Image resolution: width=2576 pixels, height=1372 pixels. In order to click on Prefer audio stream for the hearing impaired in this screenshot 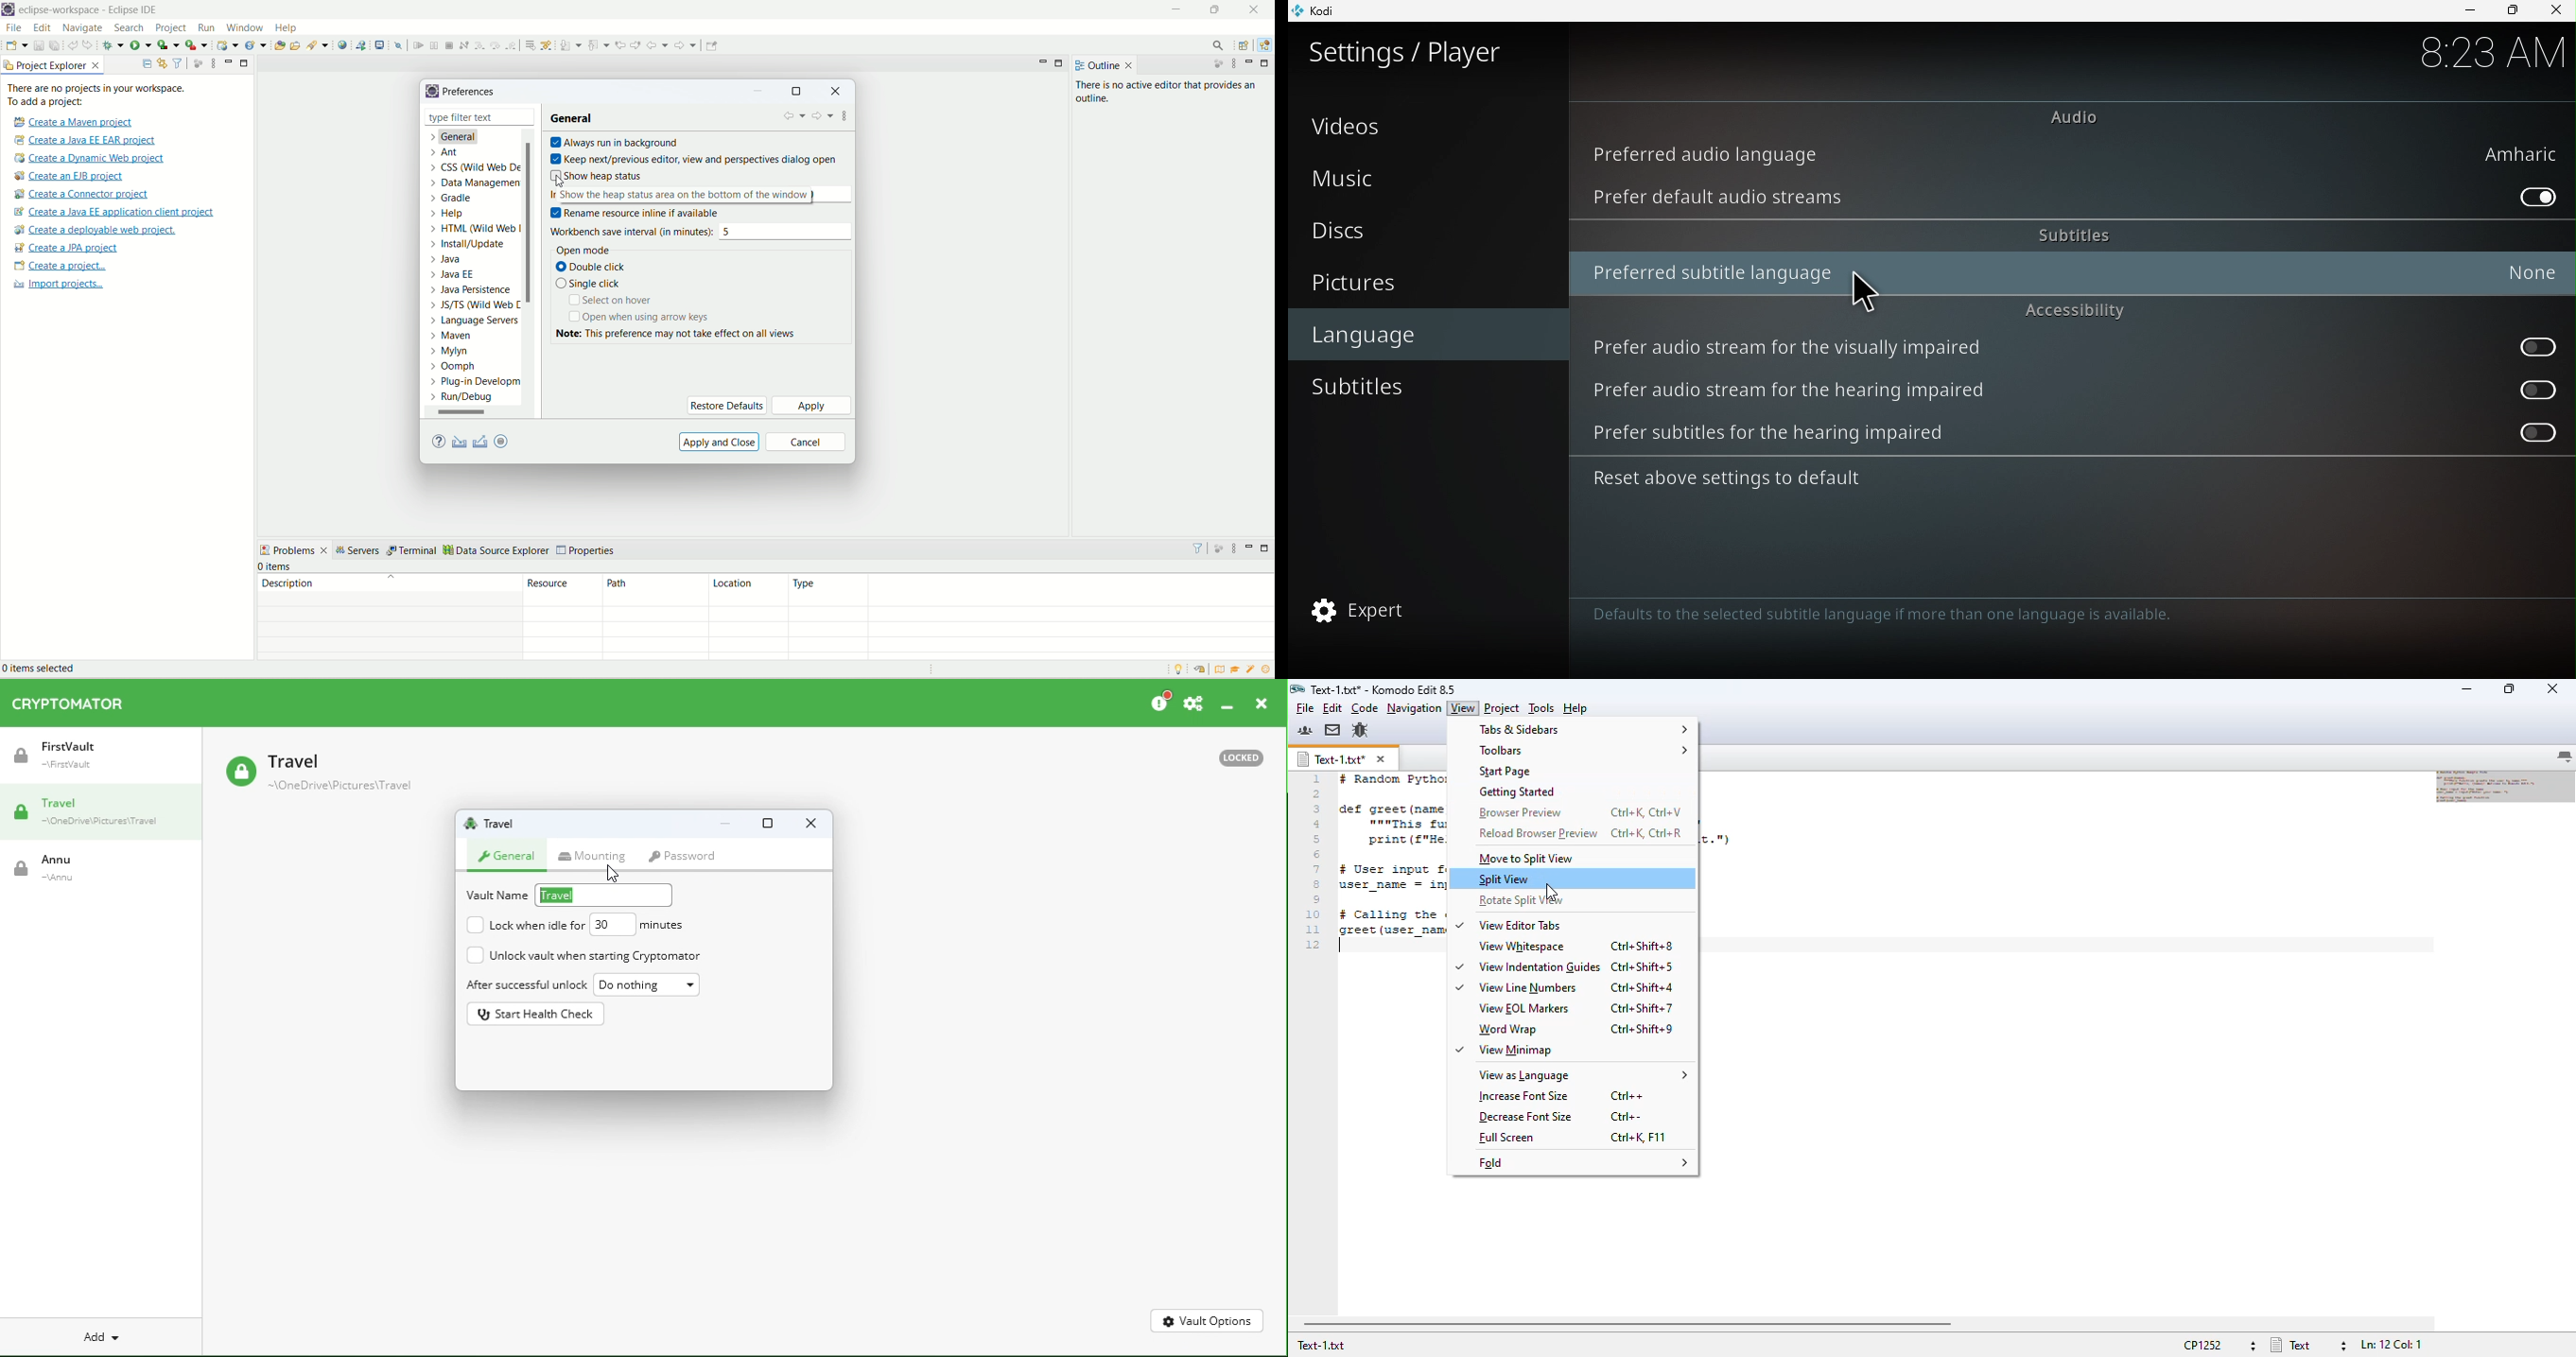, I will do `click(1809, 392)`.